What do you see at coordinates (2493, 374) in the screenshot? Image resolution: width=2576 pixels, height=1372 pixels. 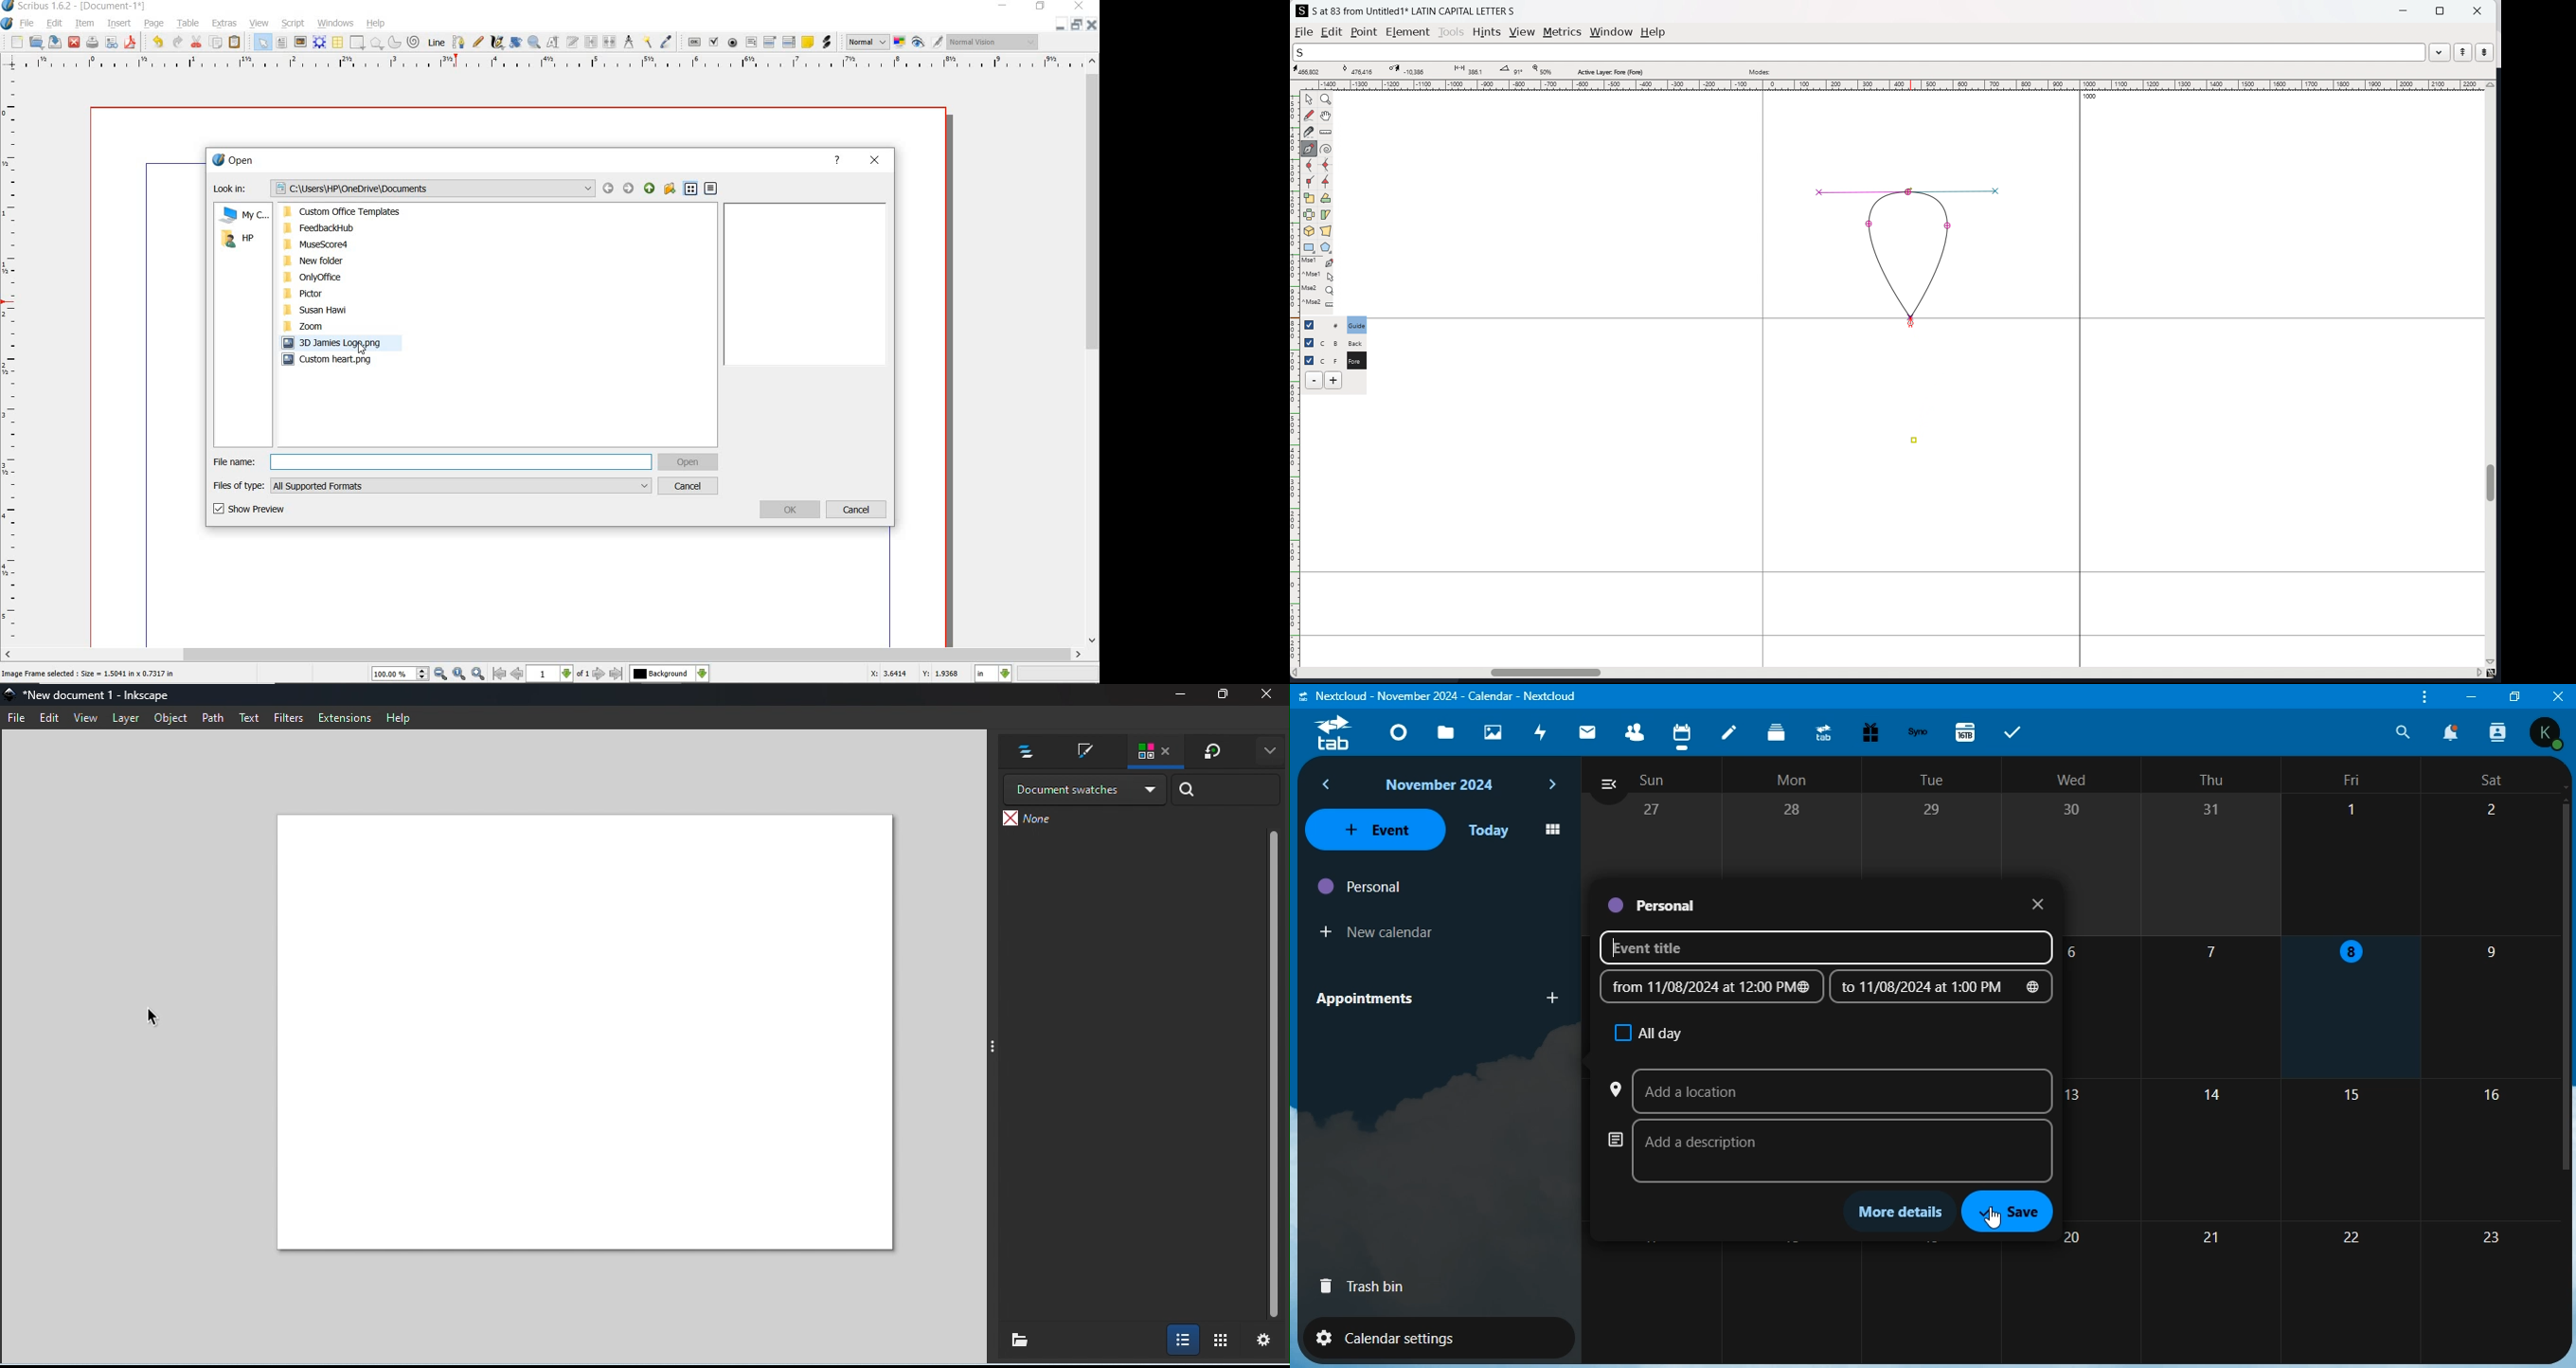 I see `vertical scrollbar` at bounding box center [2493, 374].